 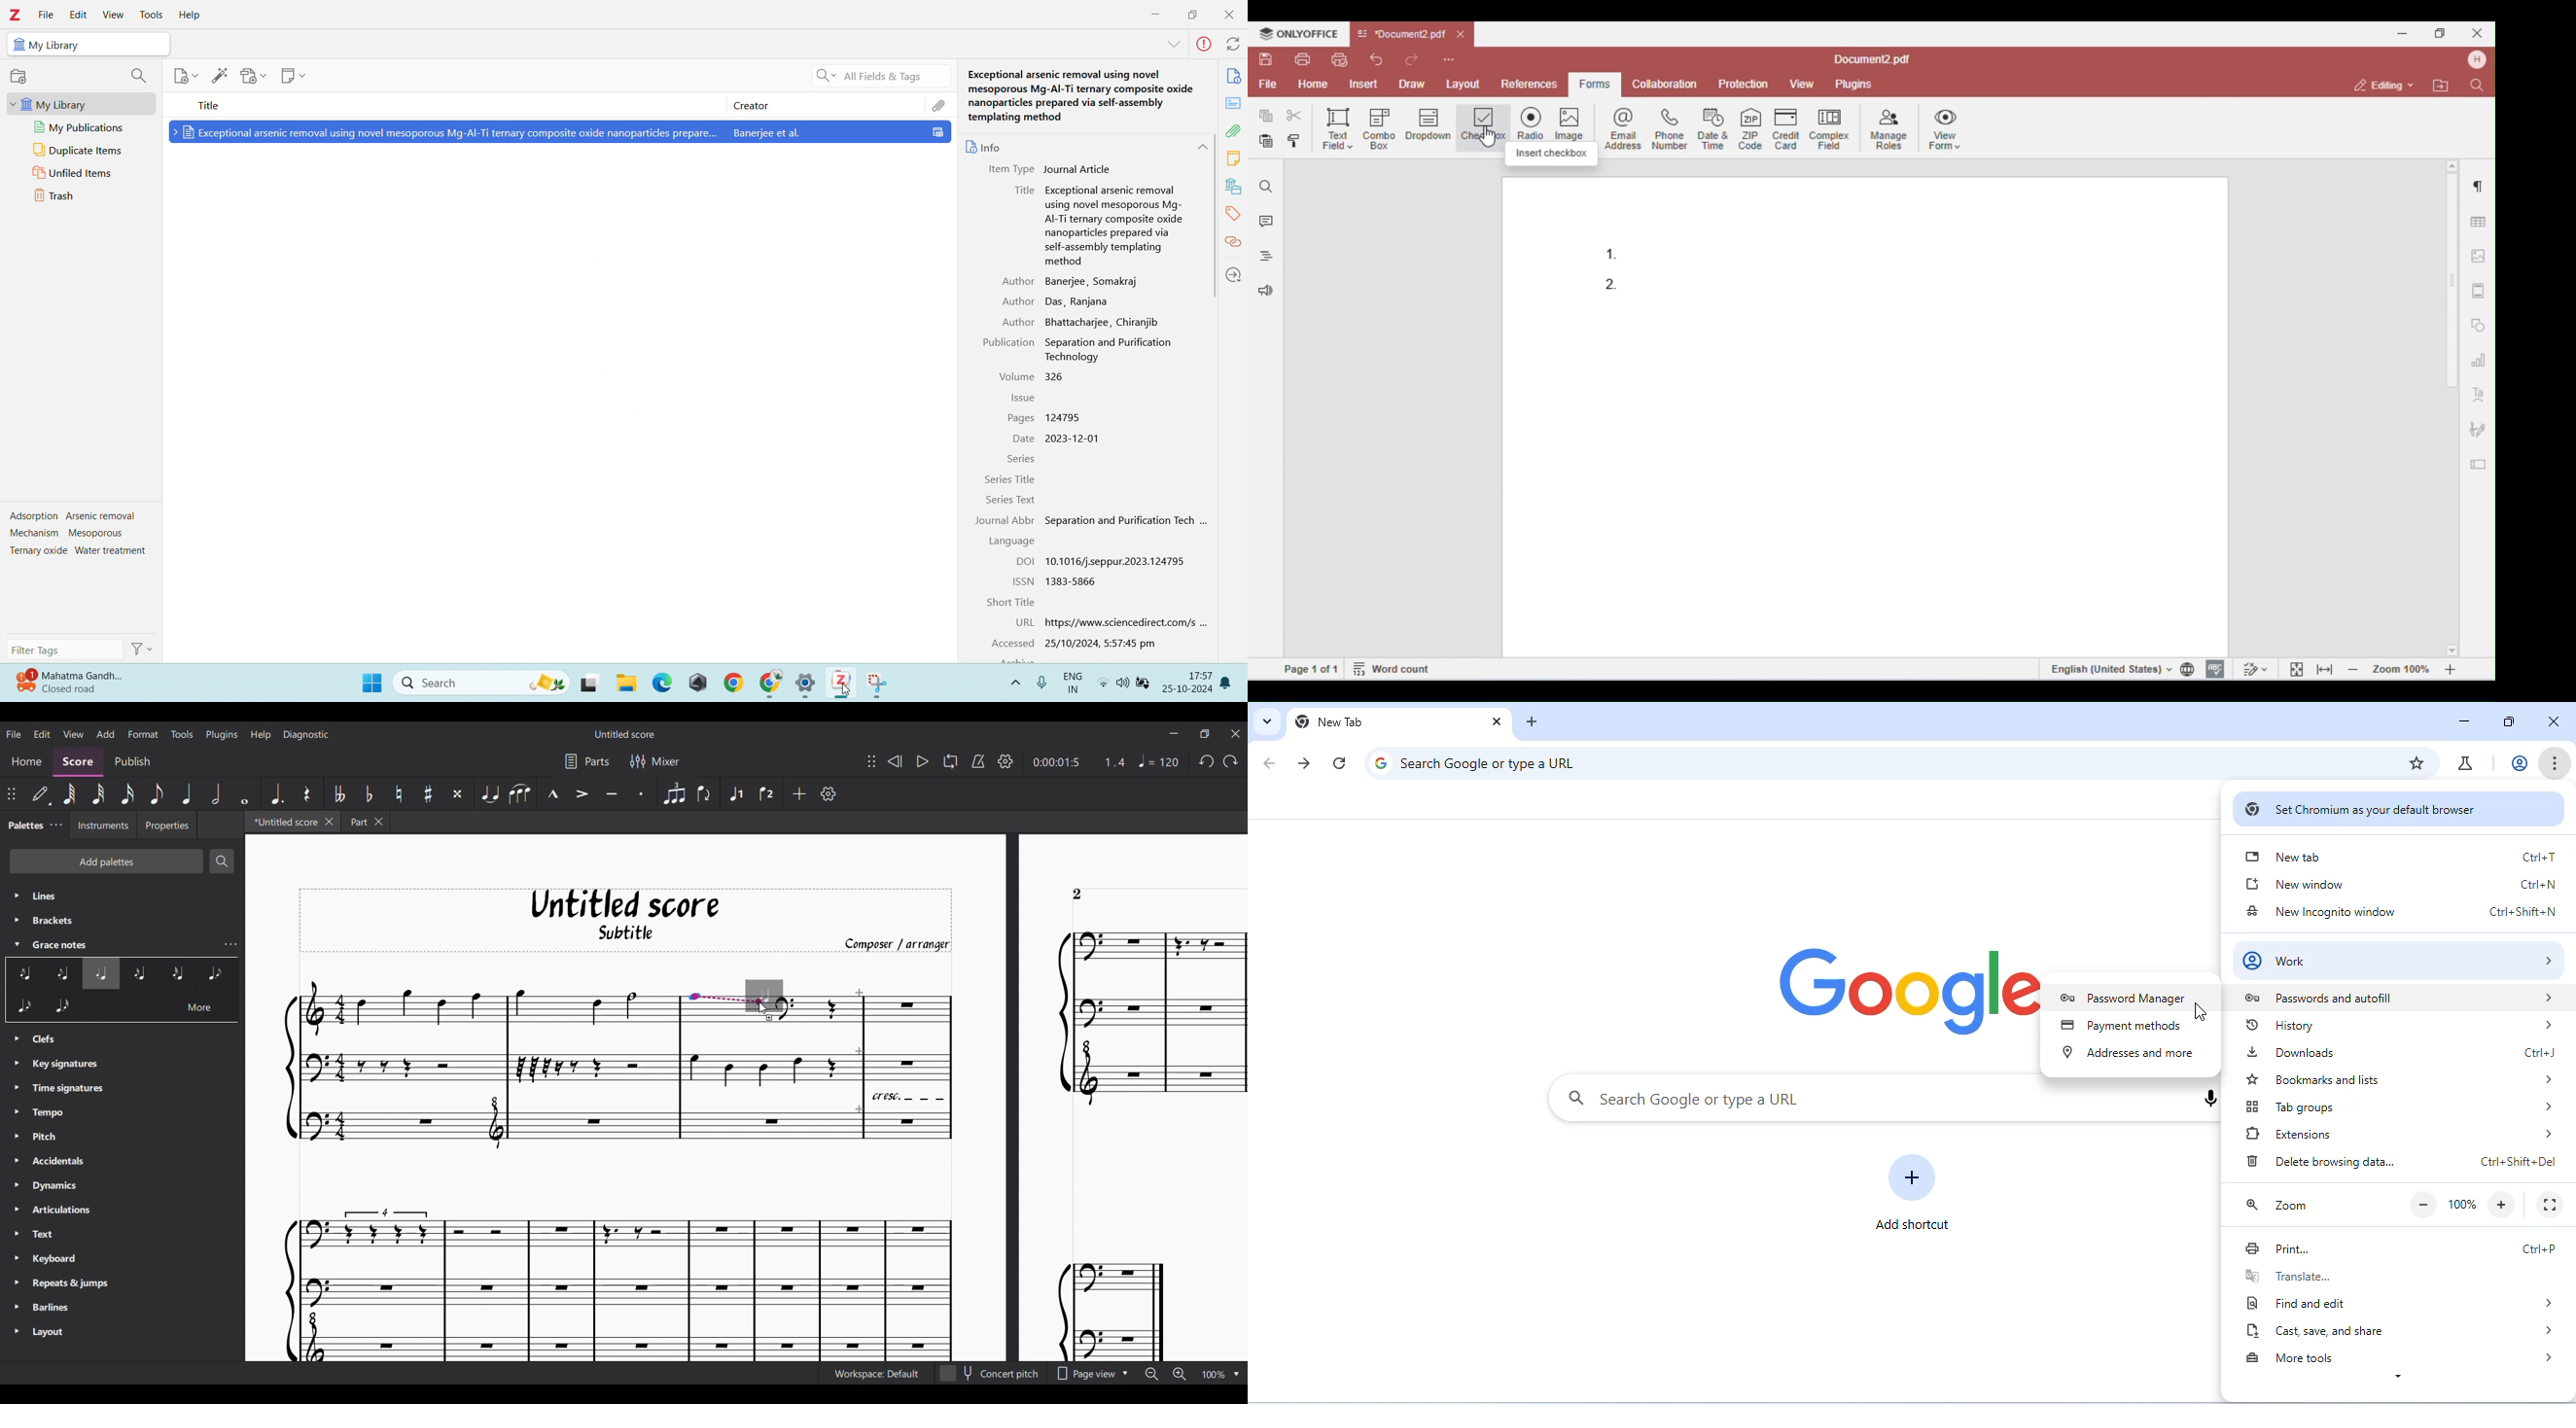 I want to click on Palette list, so click(x=124, y=919).